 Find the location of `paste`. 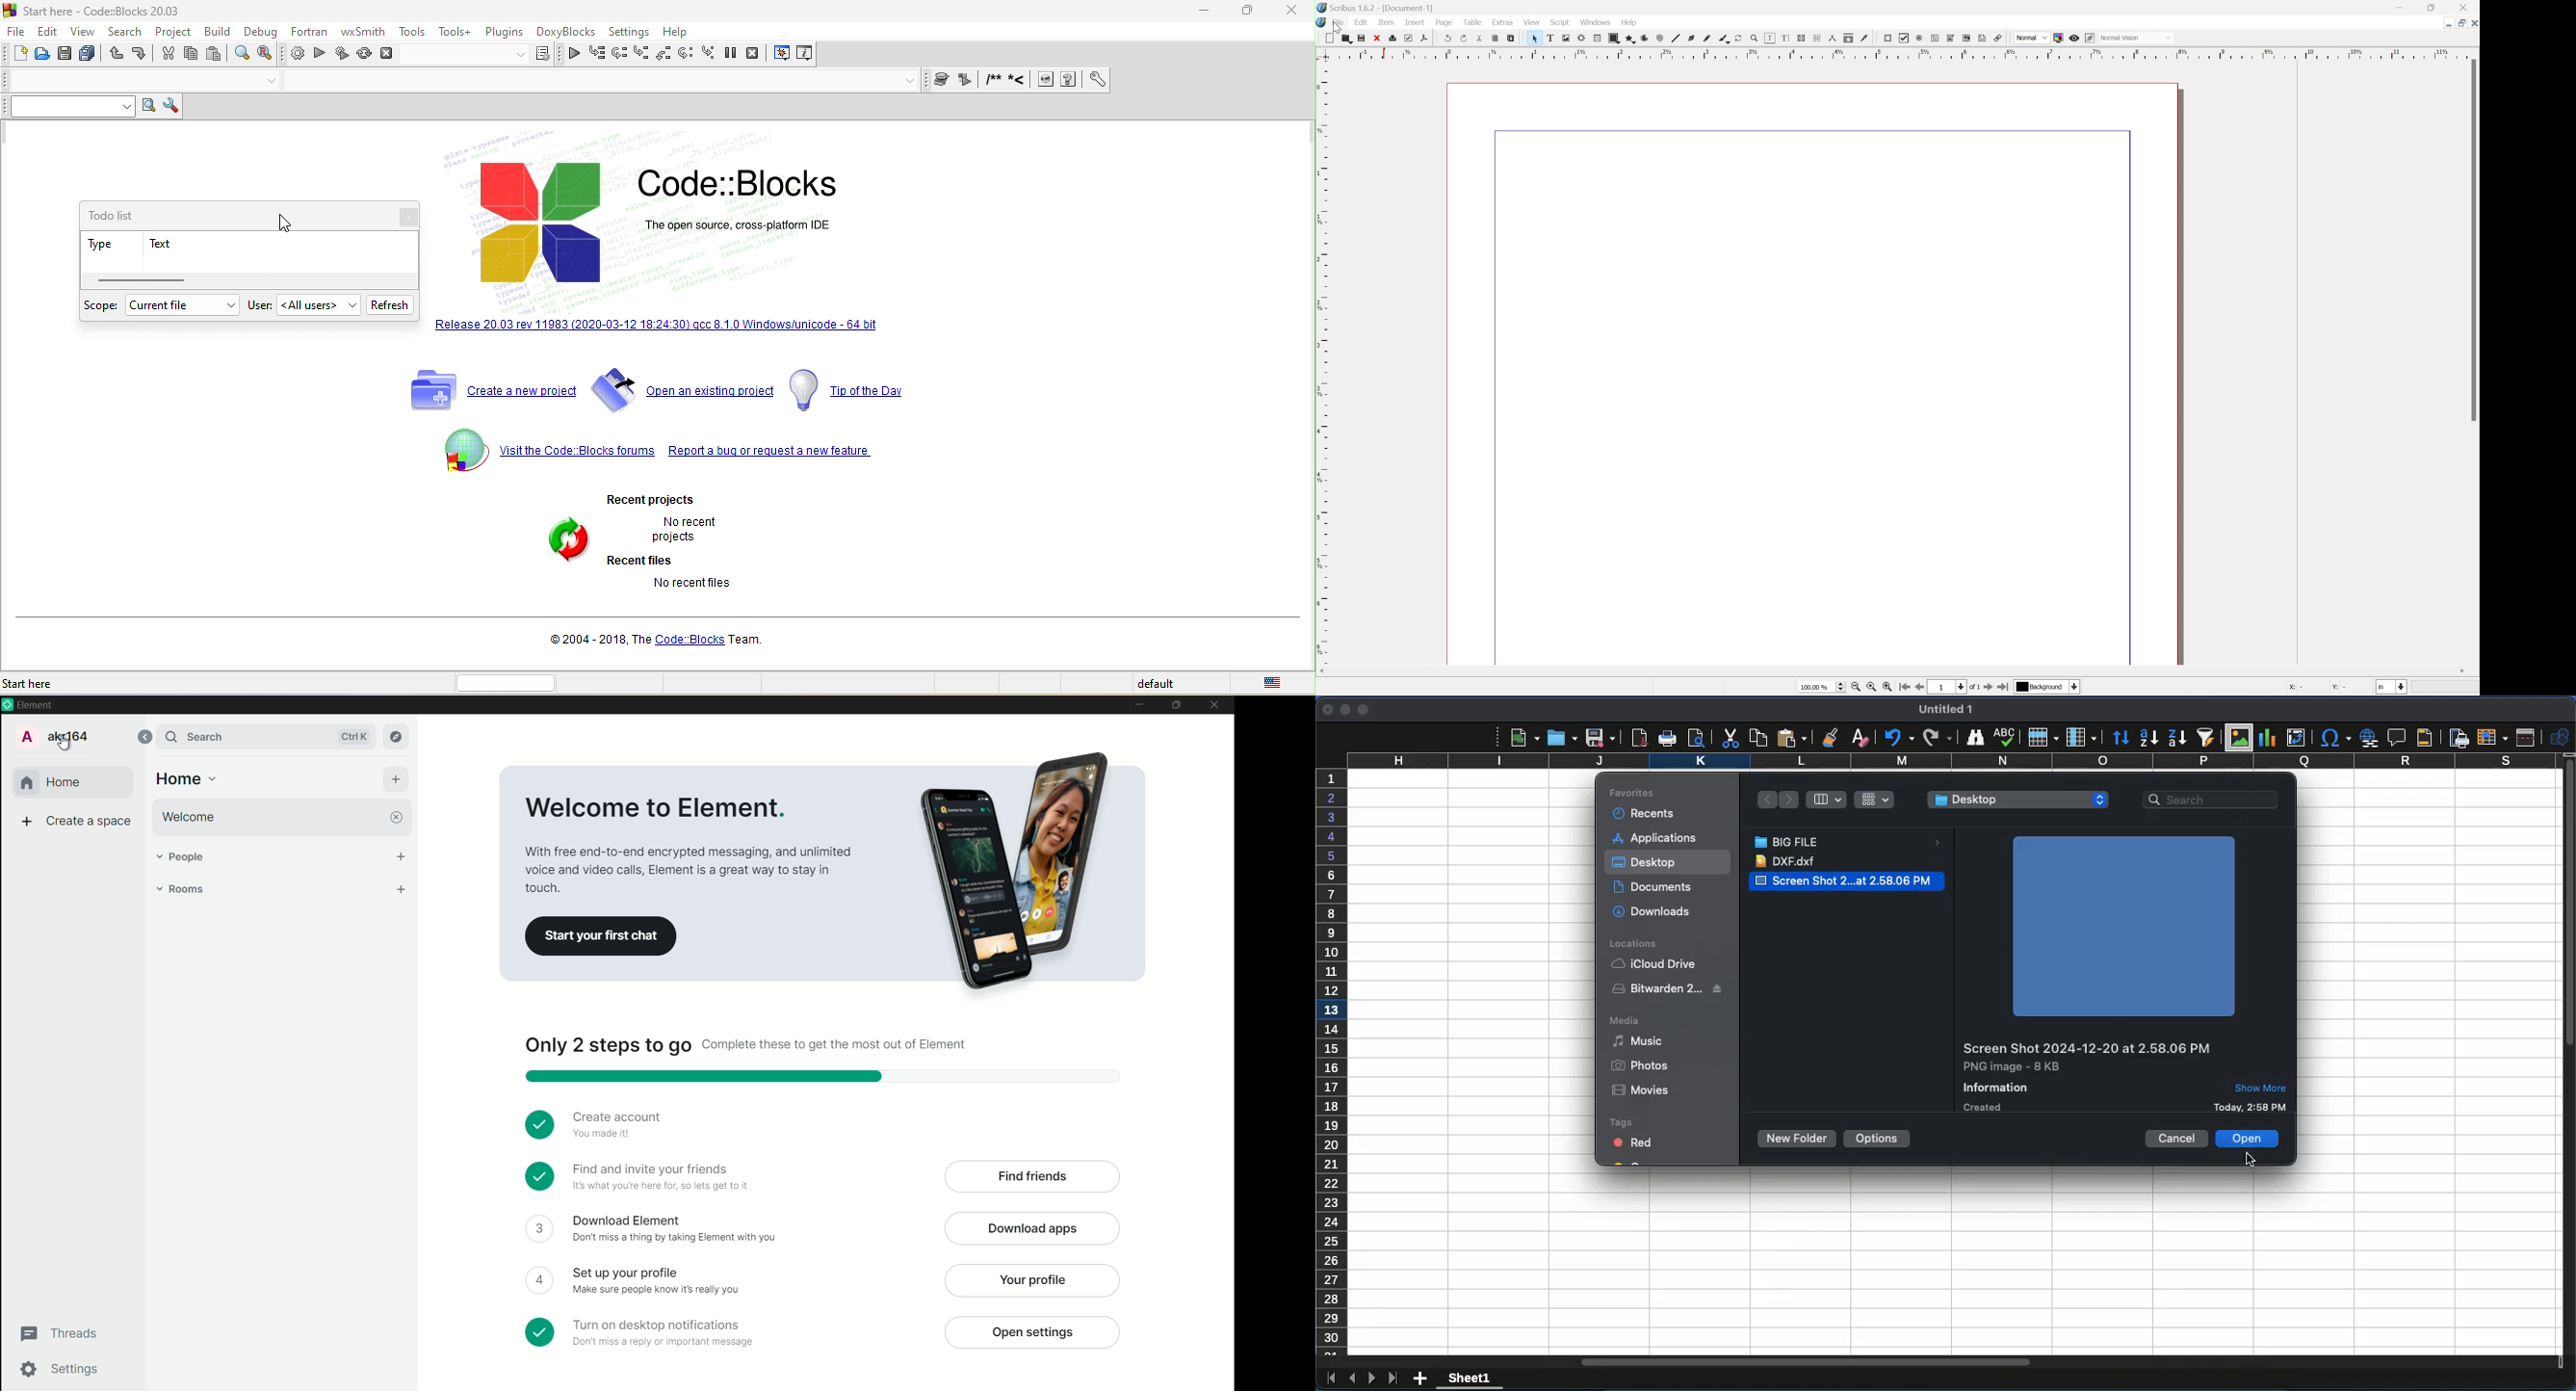

paste is located at coordinates (1758, 737).